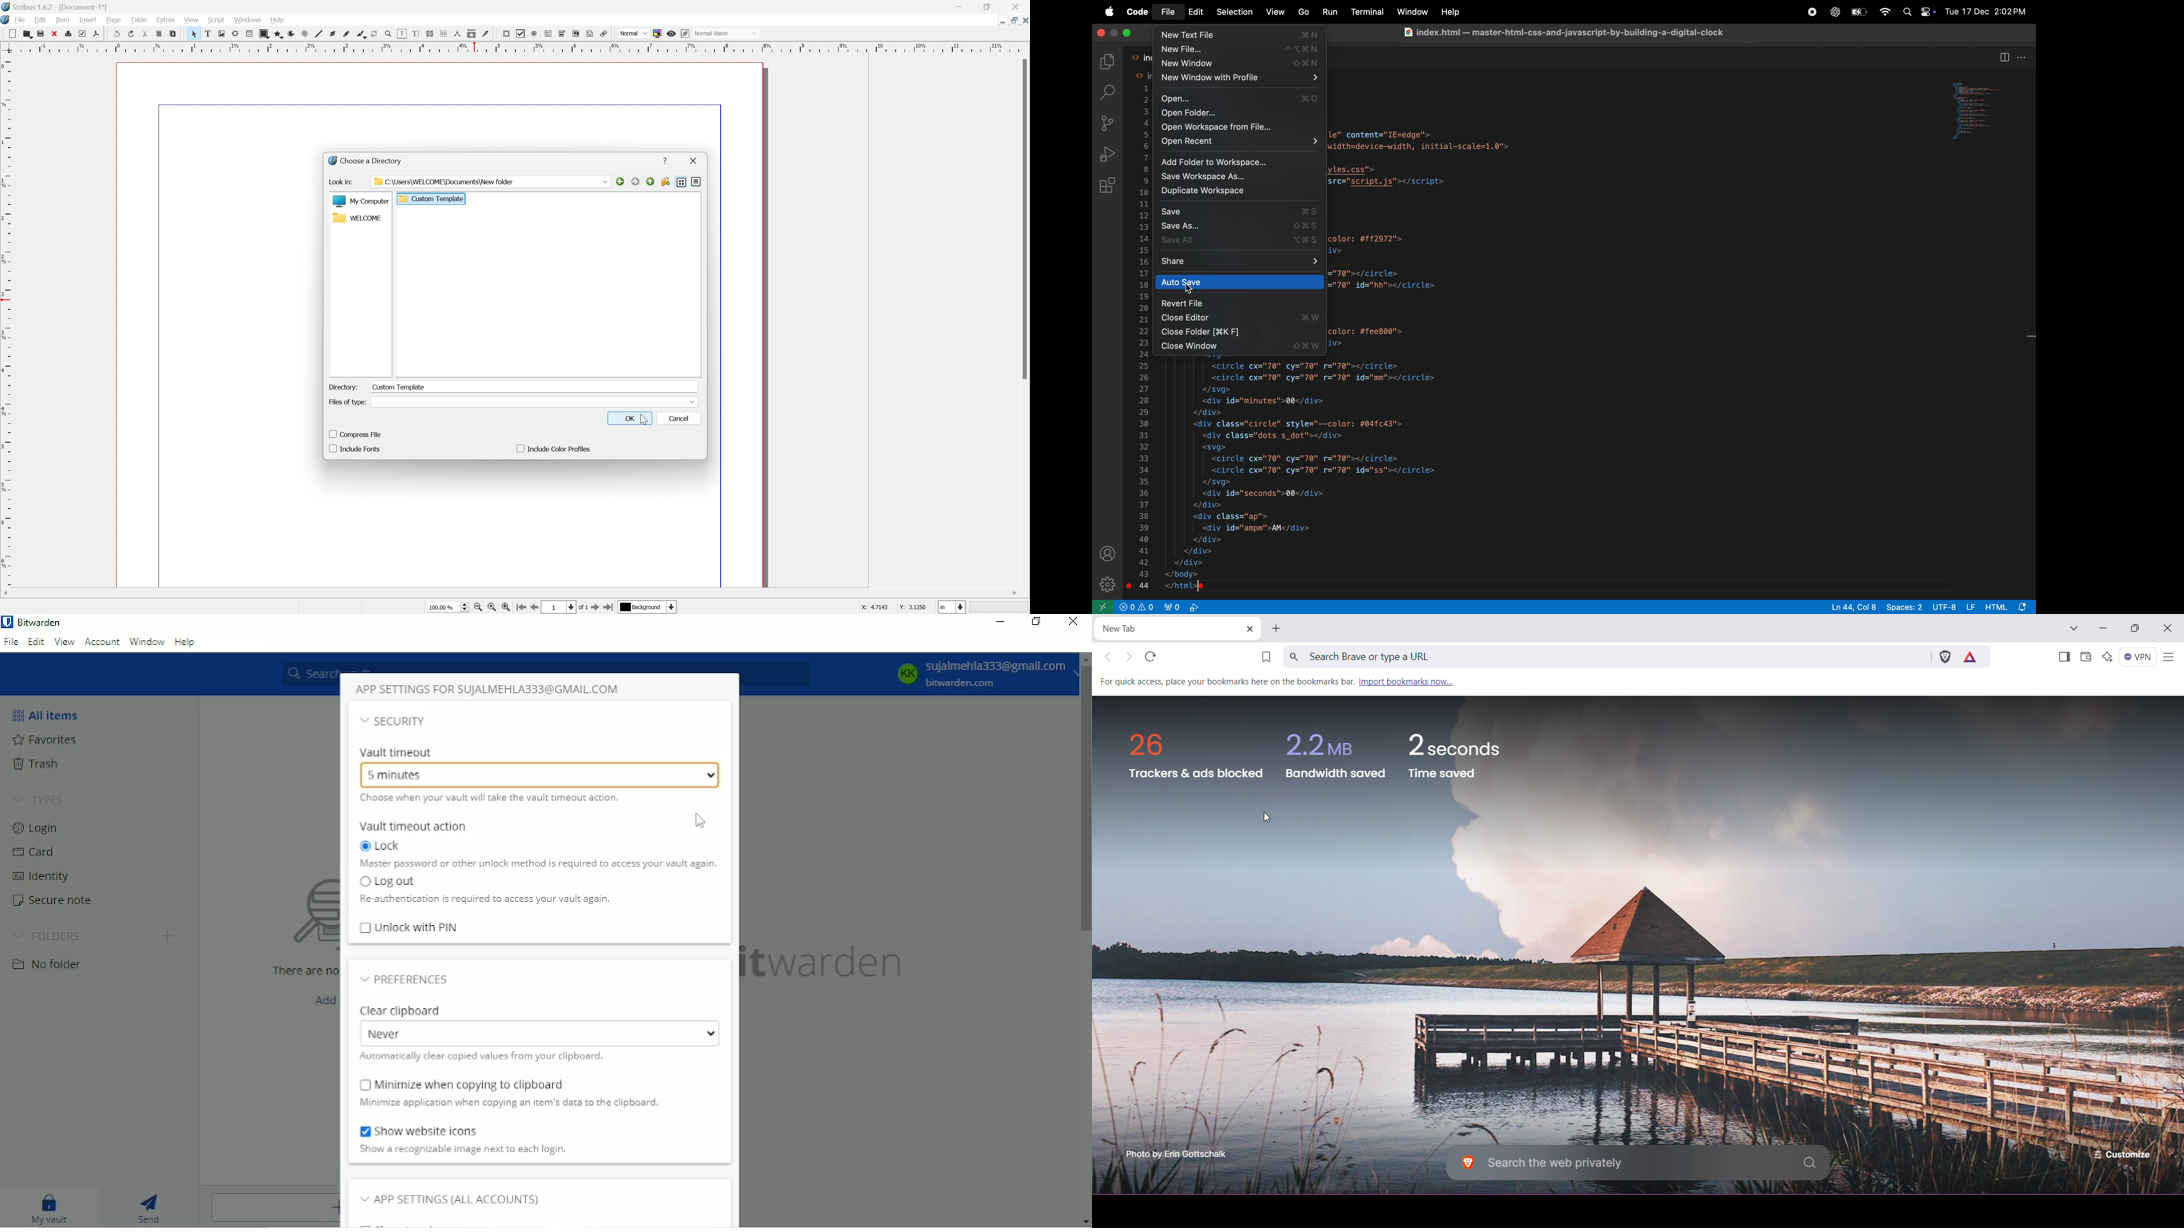 The height and width of the screenshot is (1232, 2184). Describe the element at coordinates (695, 161) in the screenshot. I see `close` at that location.